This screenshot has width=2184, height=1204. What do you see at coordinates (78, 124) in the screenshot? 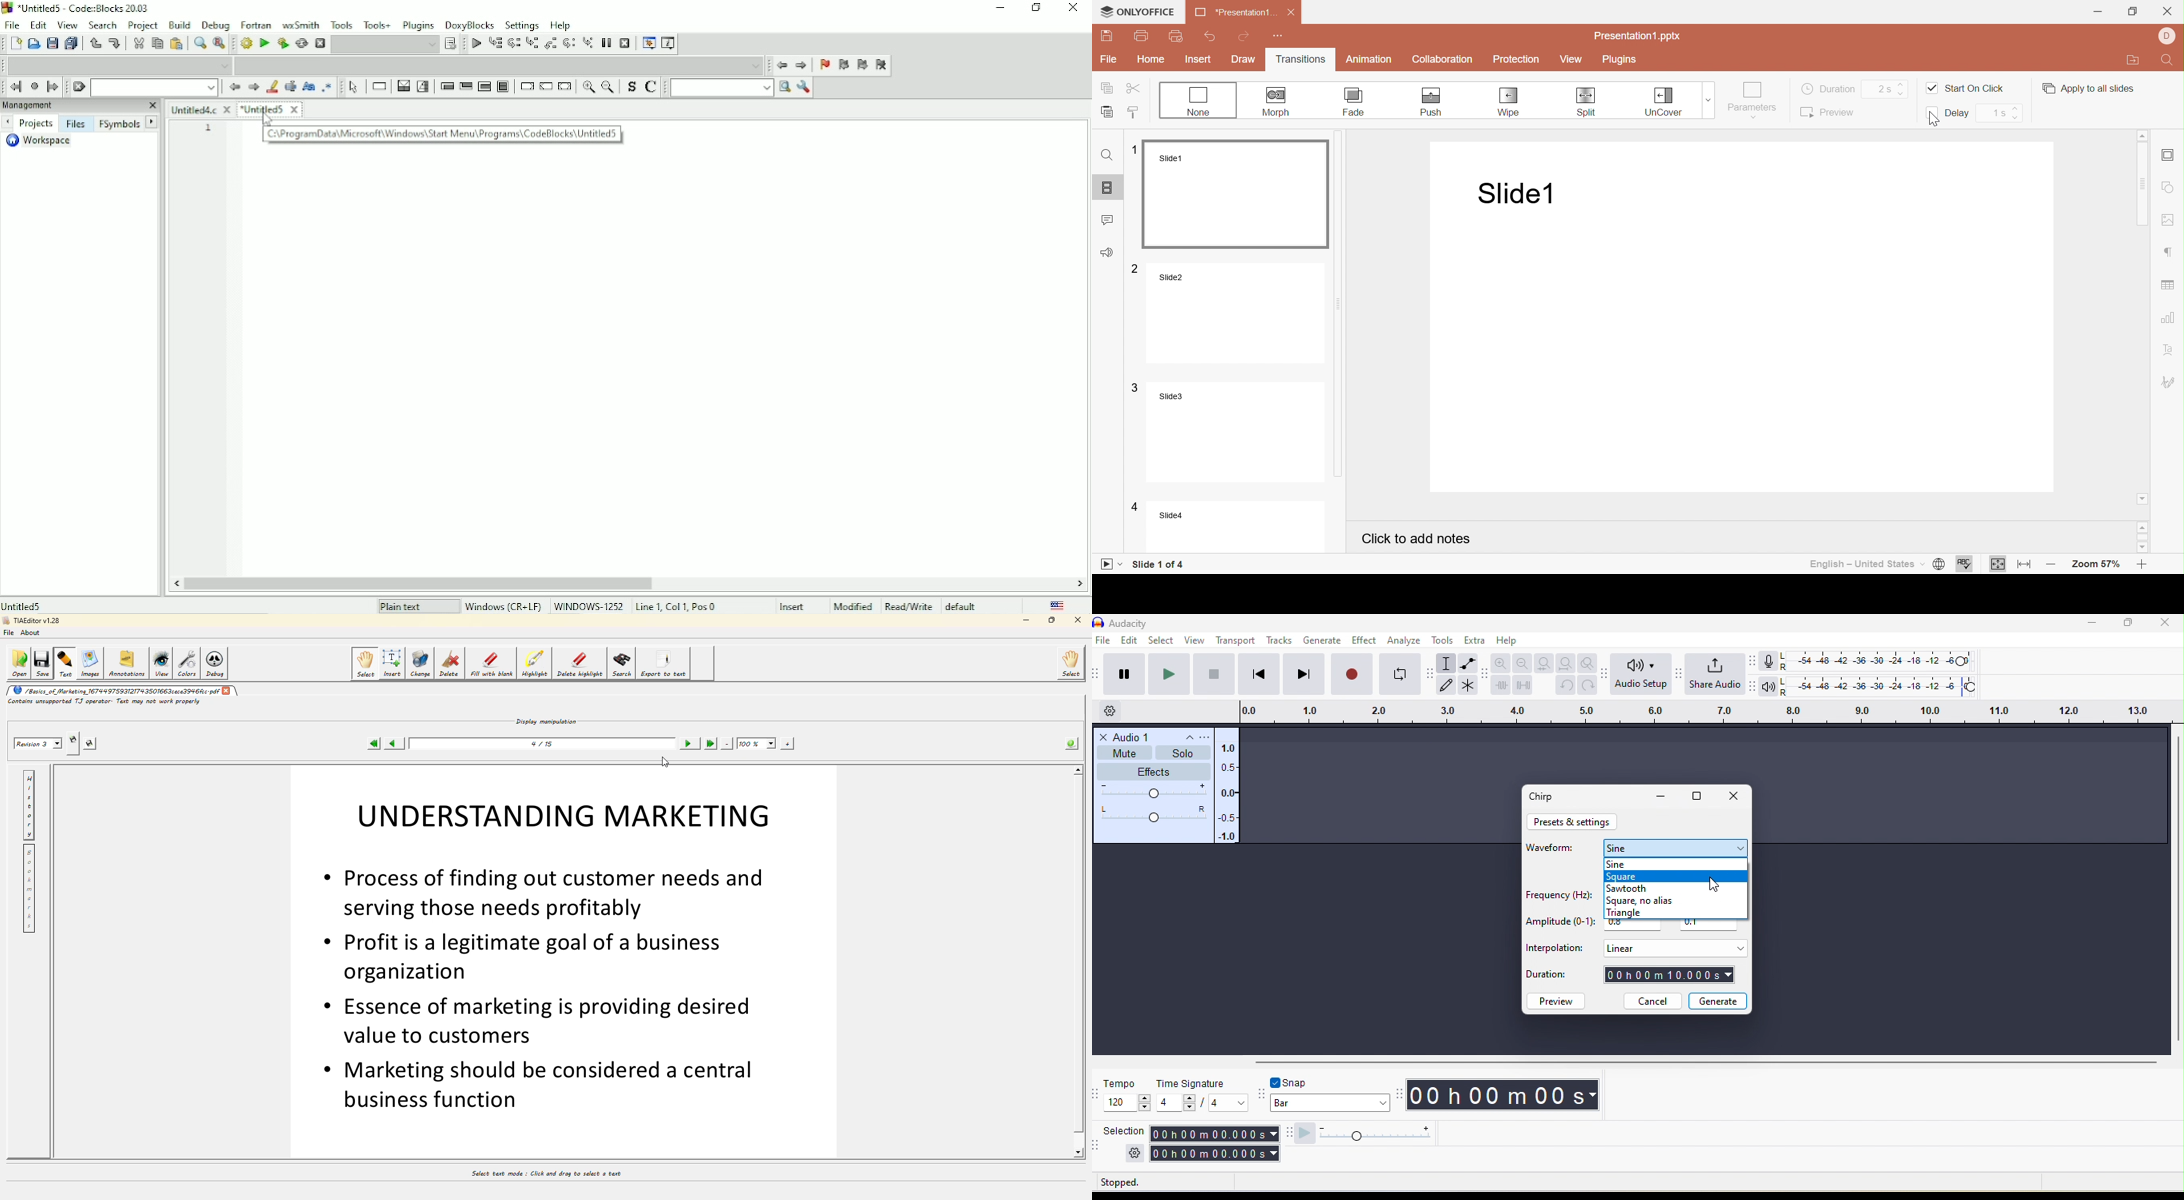
I see `Files` at bounding box center [78, 124].